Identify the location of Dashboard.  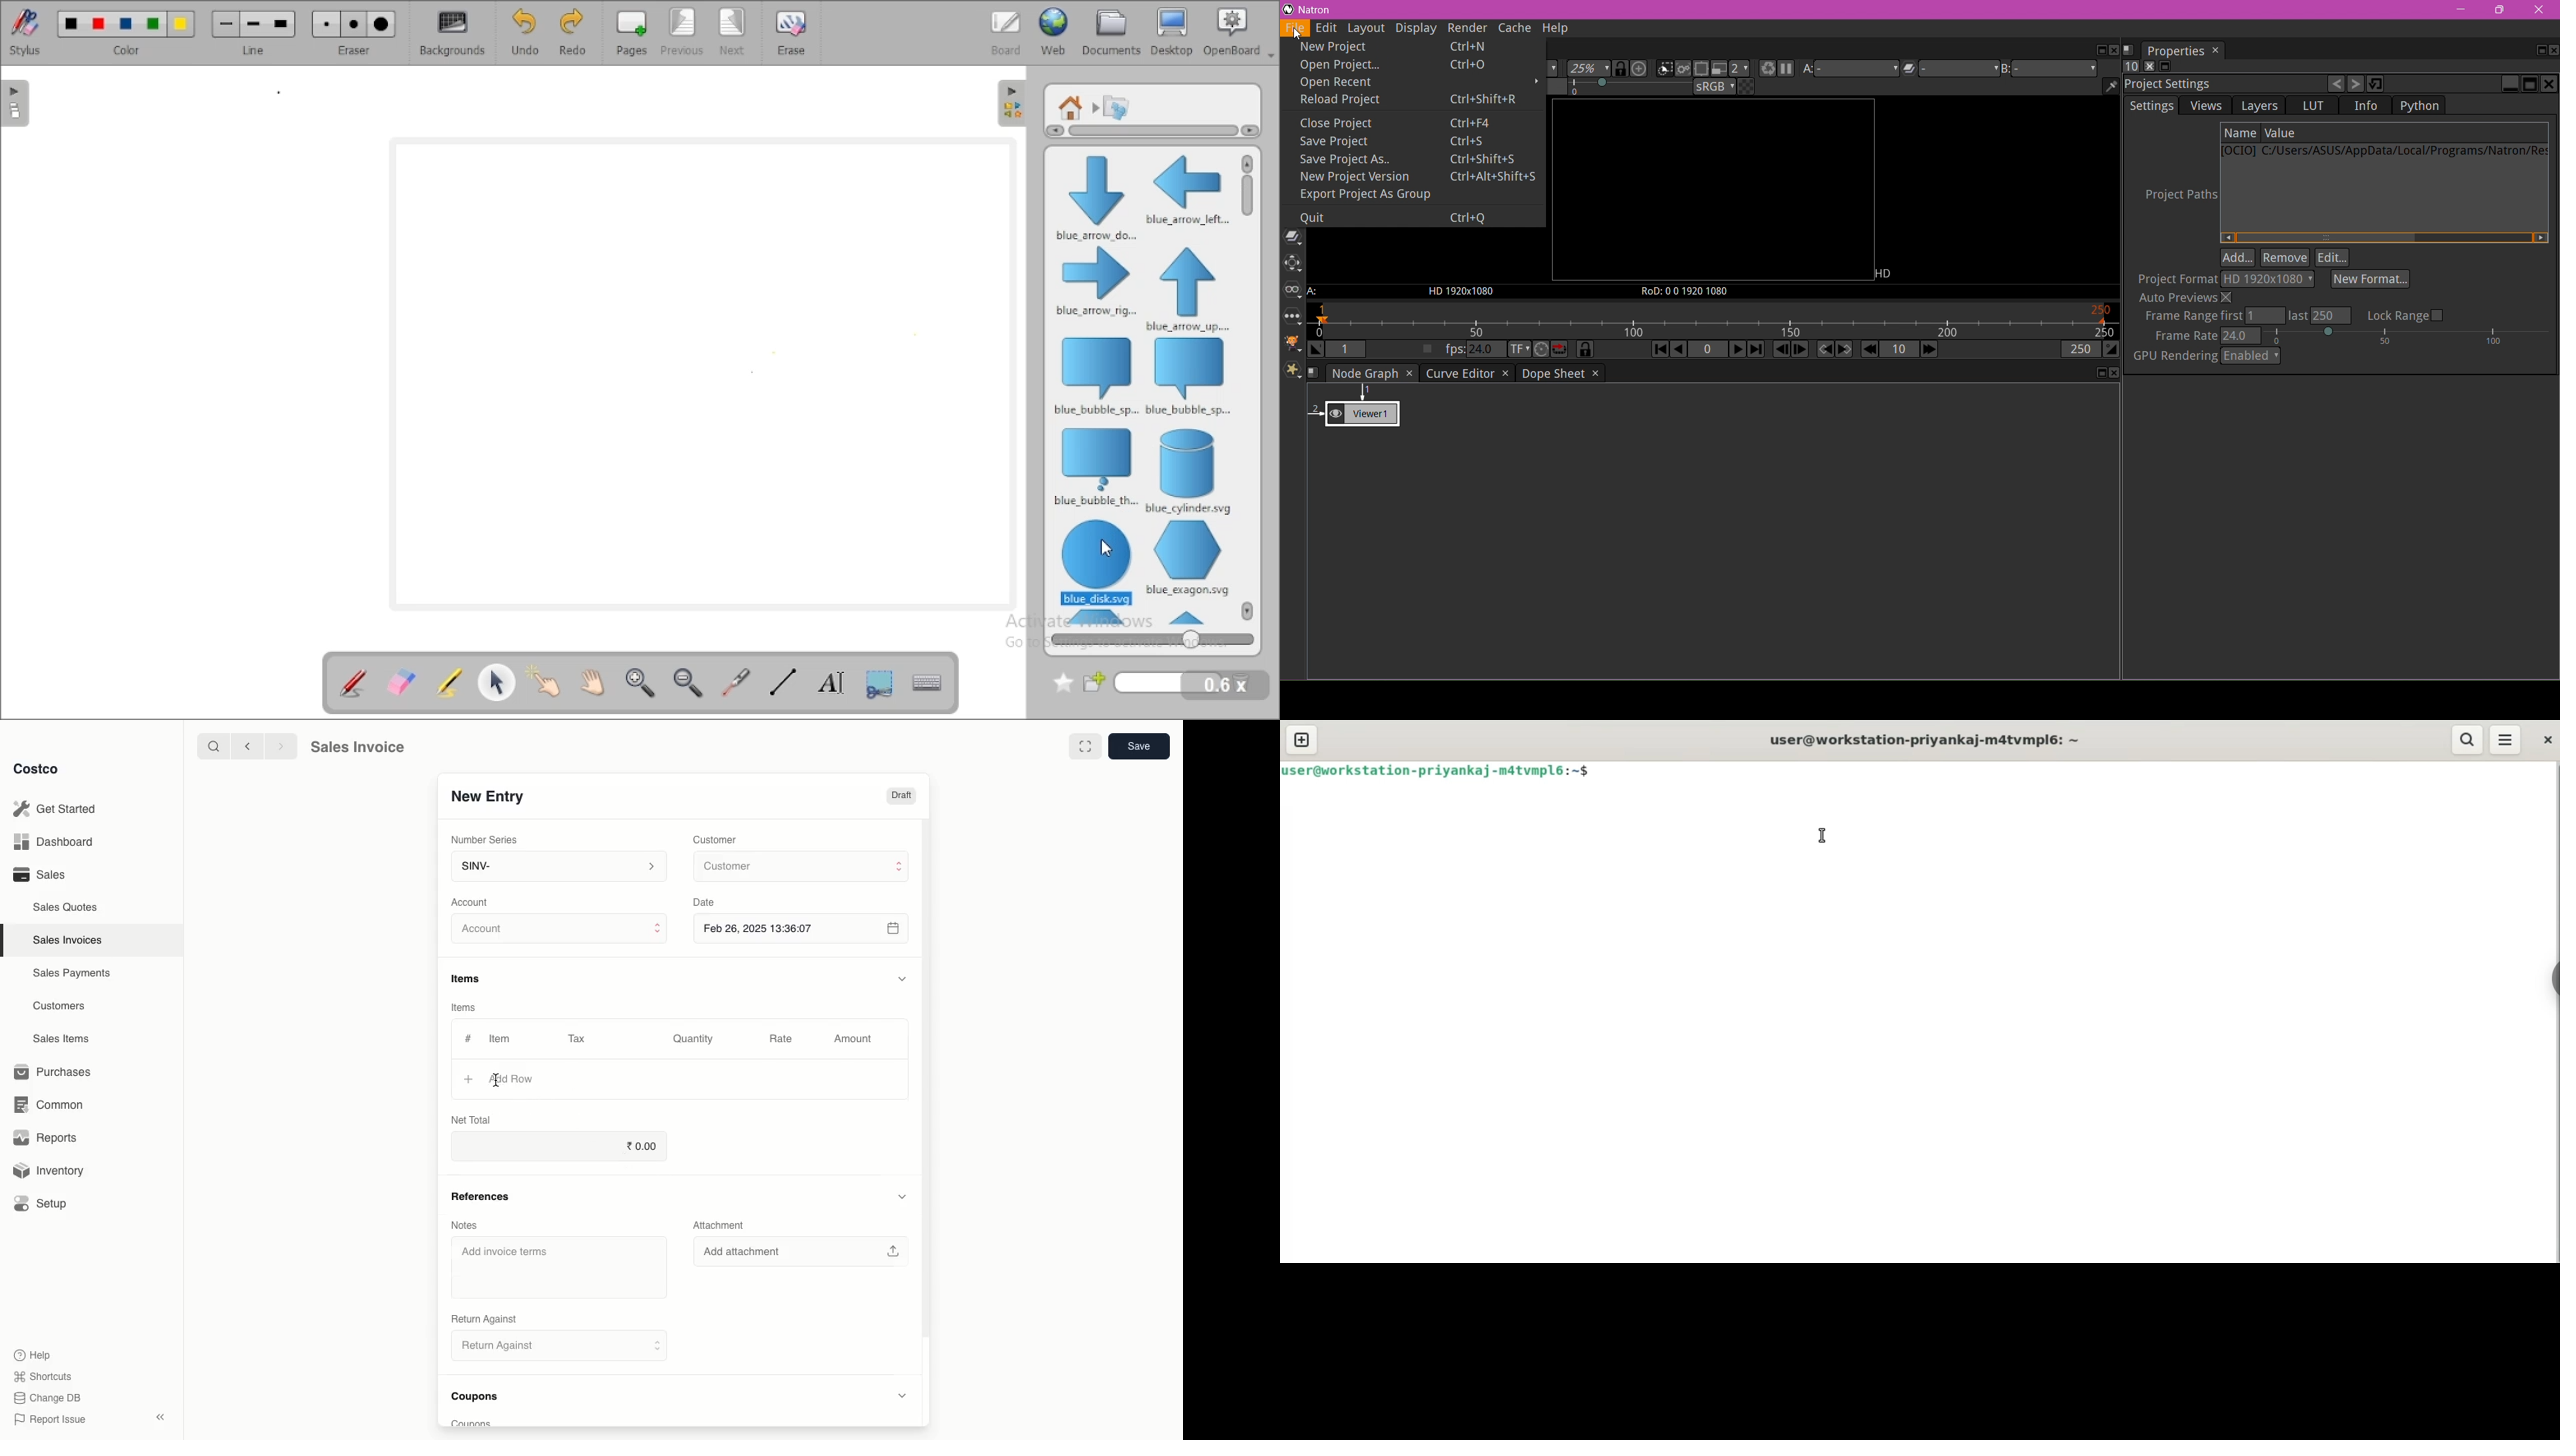
(51, 842).